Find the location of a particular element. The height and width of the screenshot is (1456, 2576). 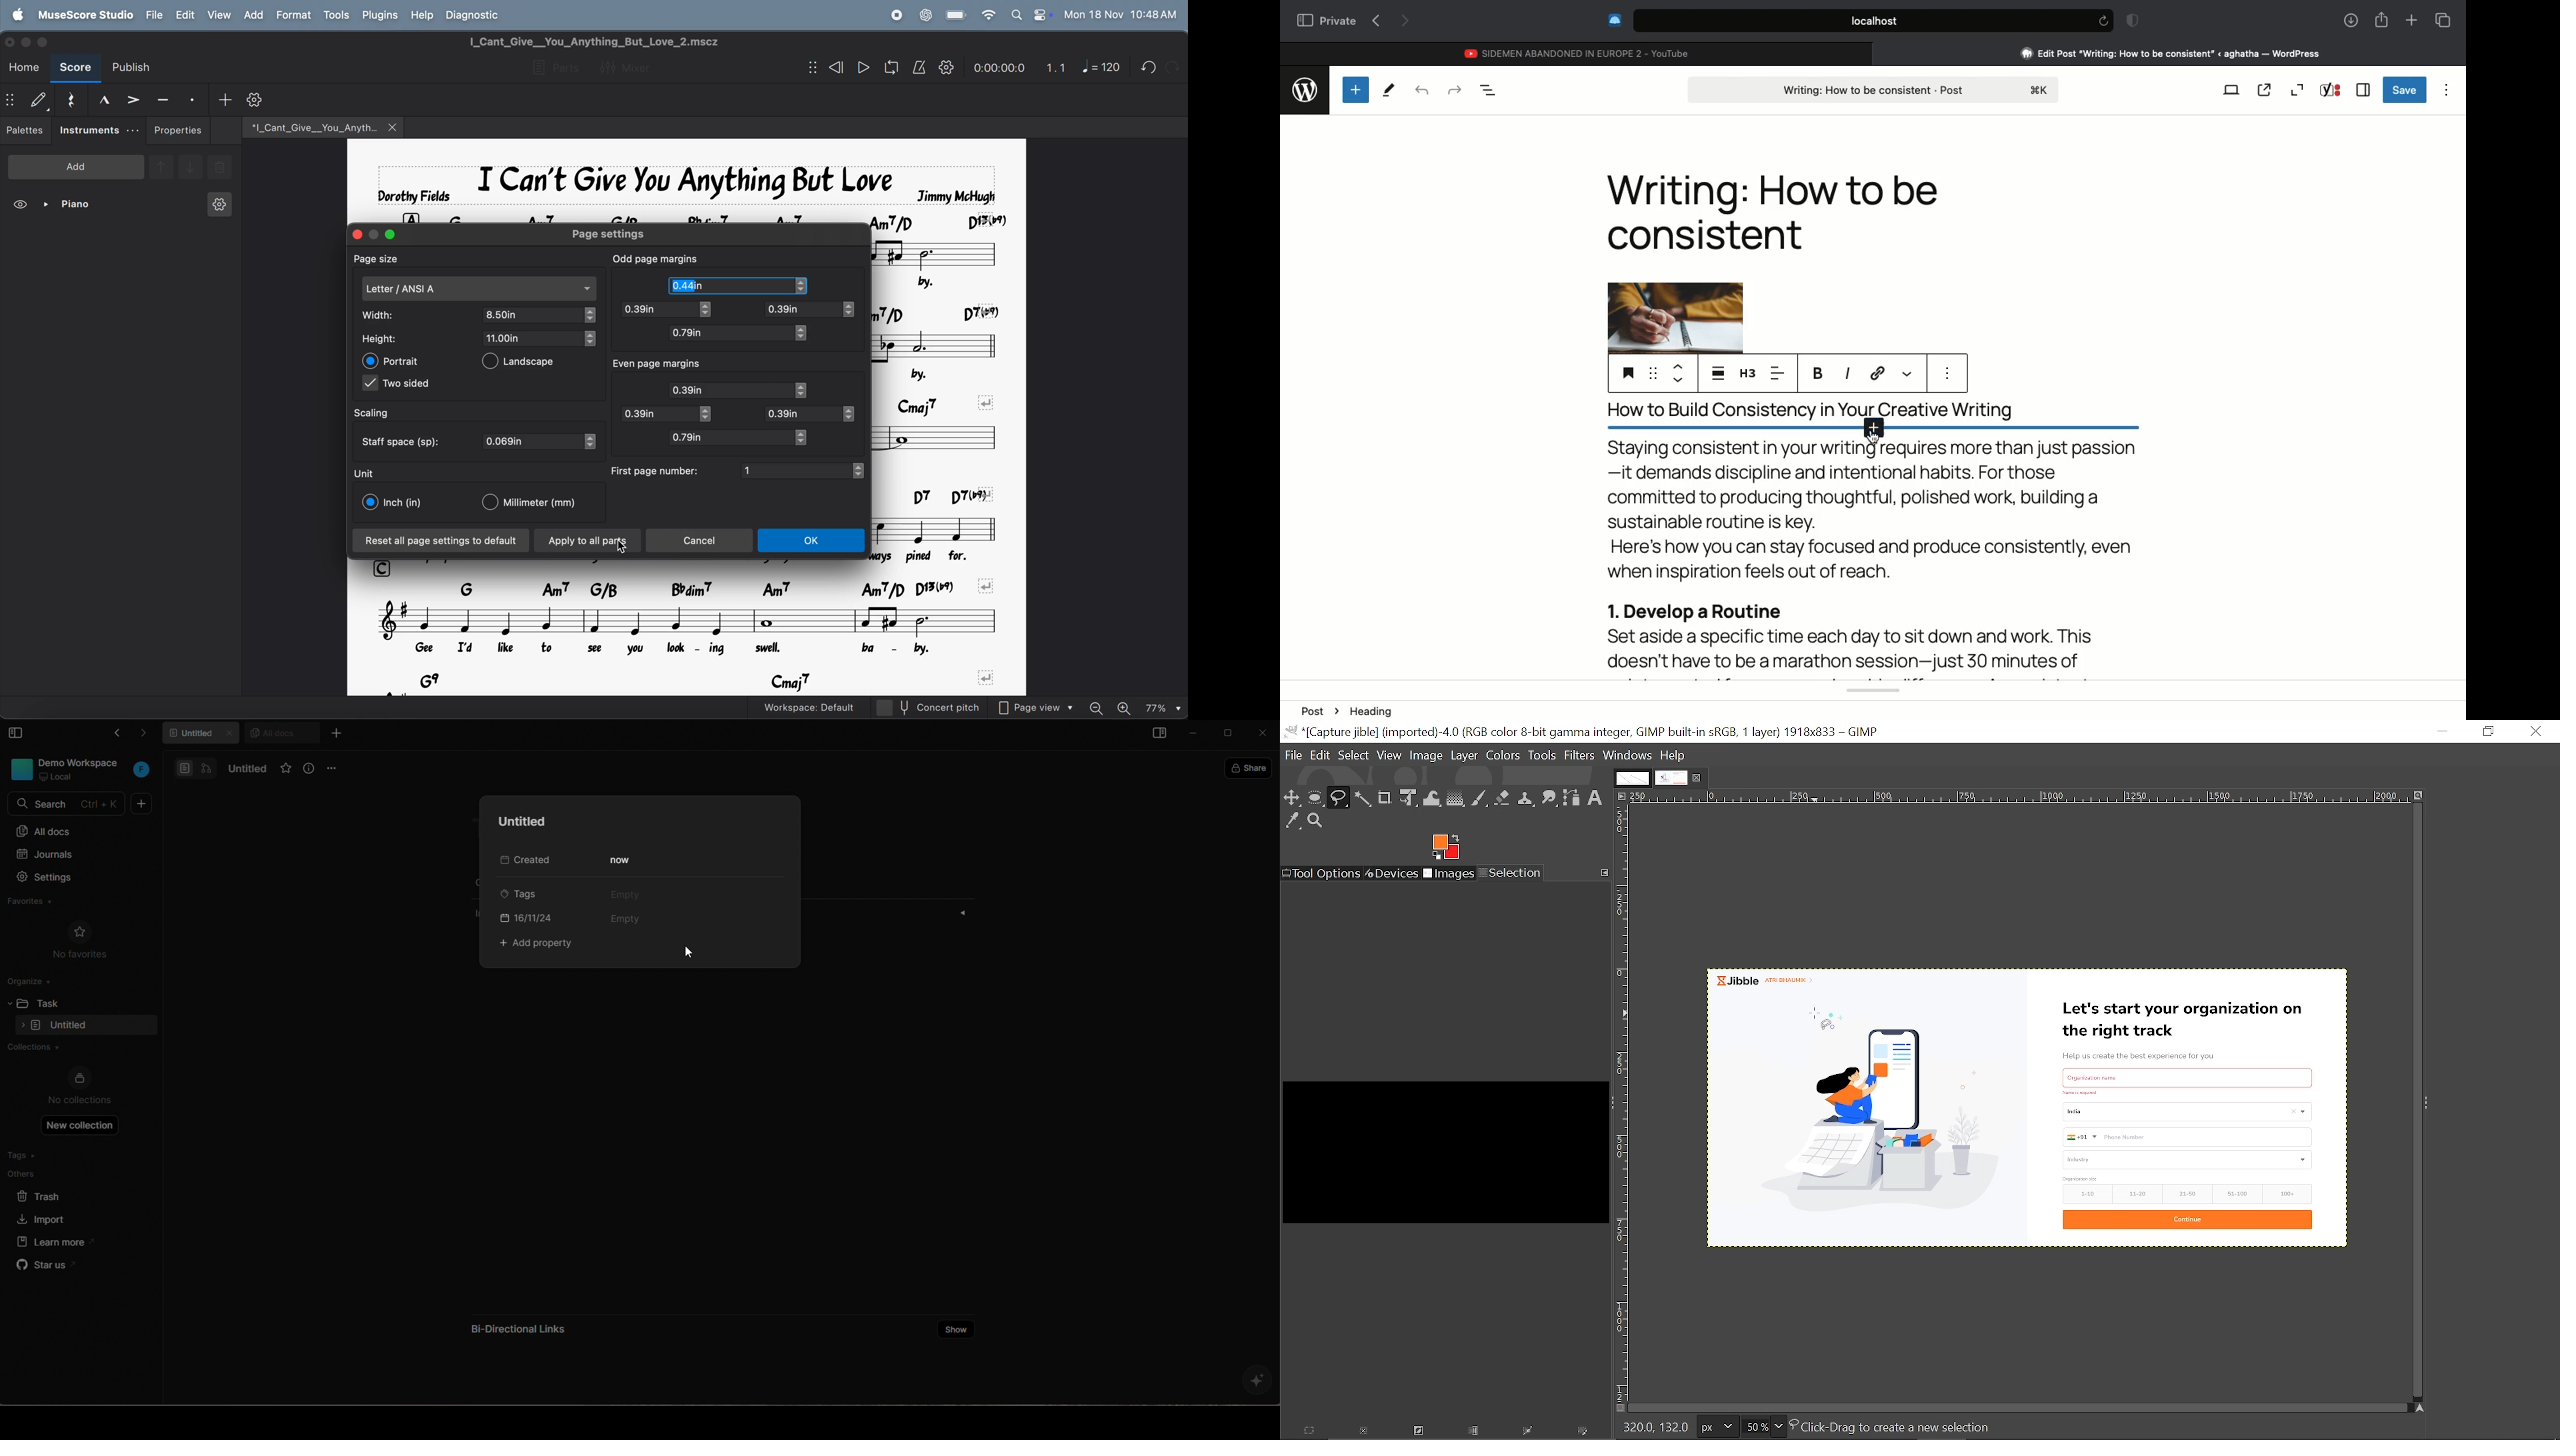

piano is located at coordinates (71, 206).